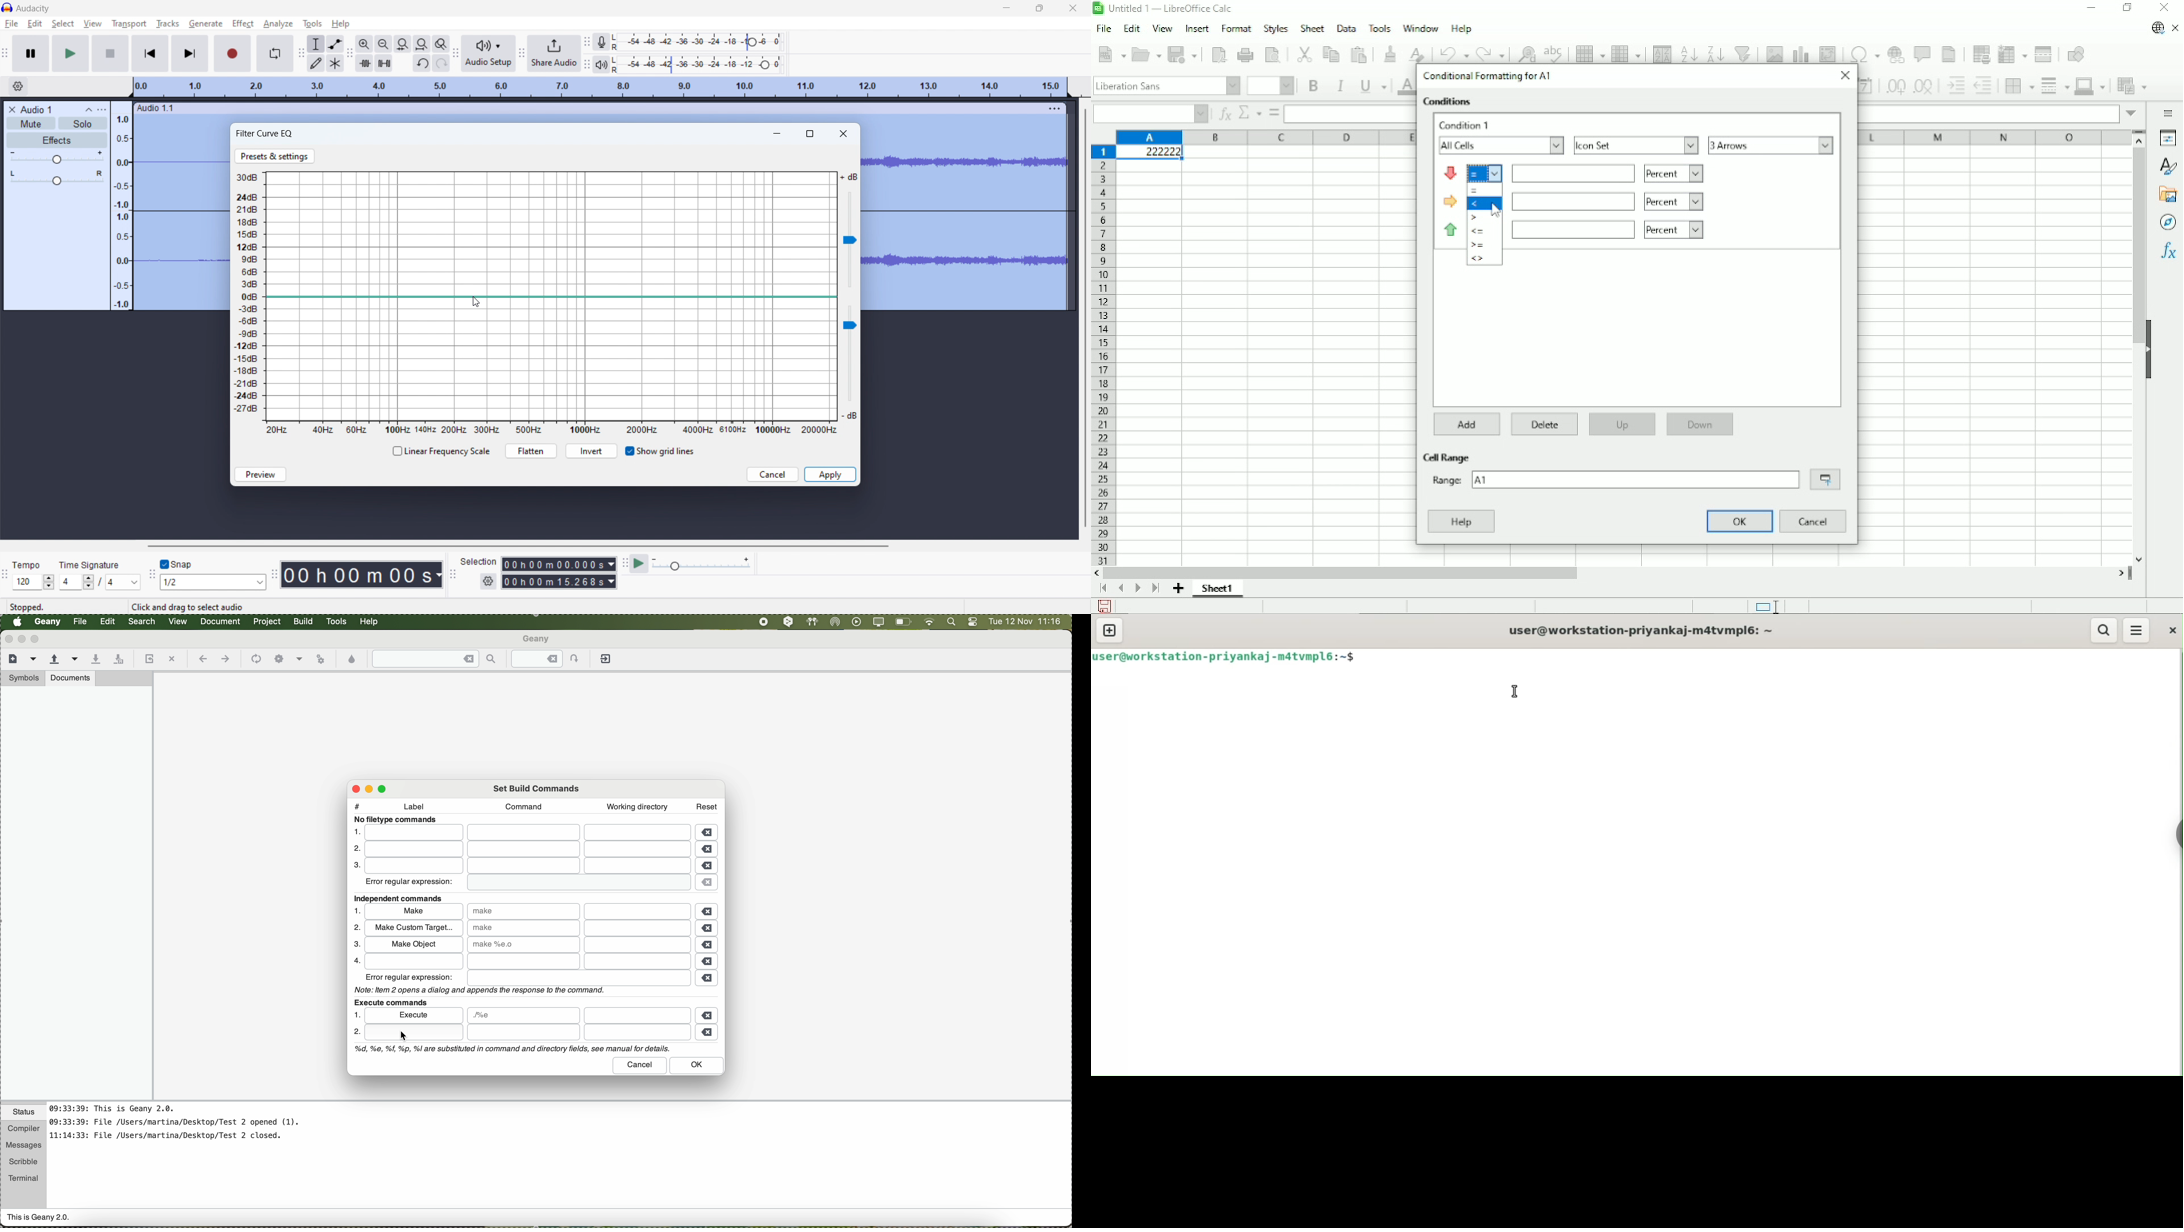 The image size is (2184, 1232). Describe the element at coordinates (1700, 424) in the screenshot. I see `Down` at that location.